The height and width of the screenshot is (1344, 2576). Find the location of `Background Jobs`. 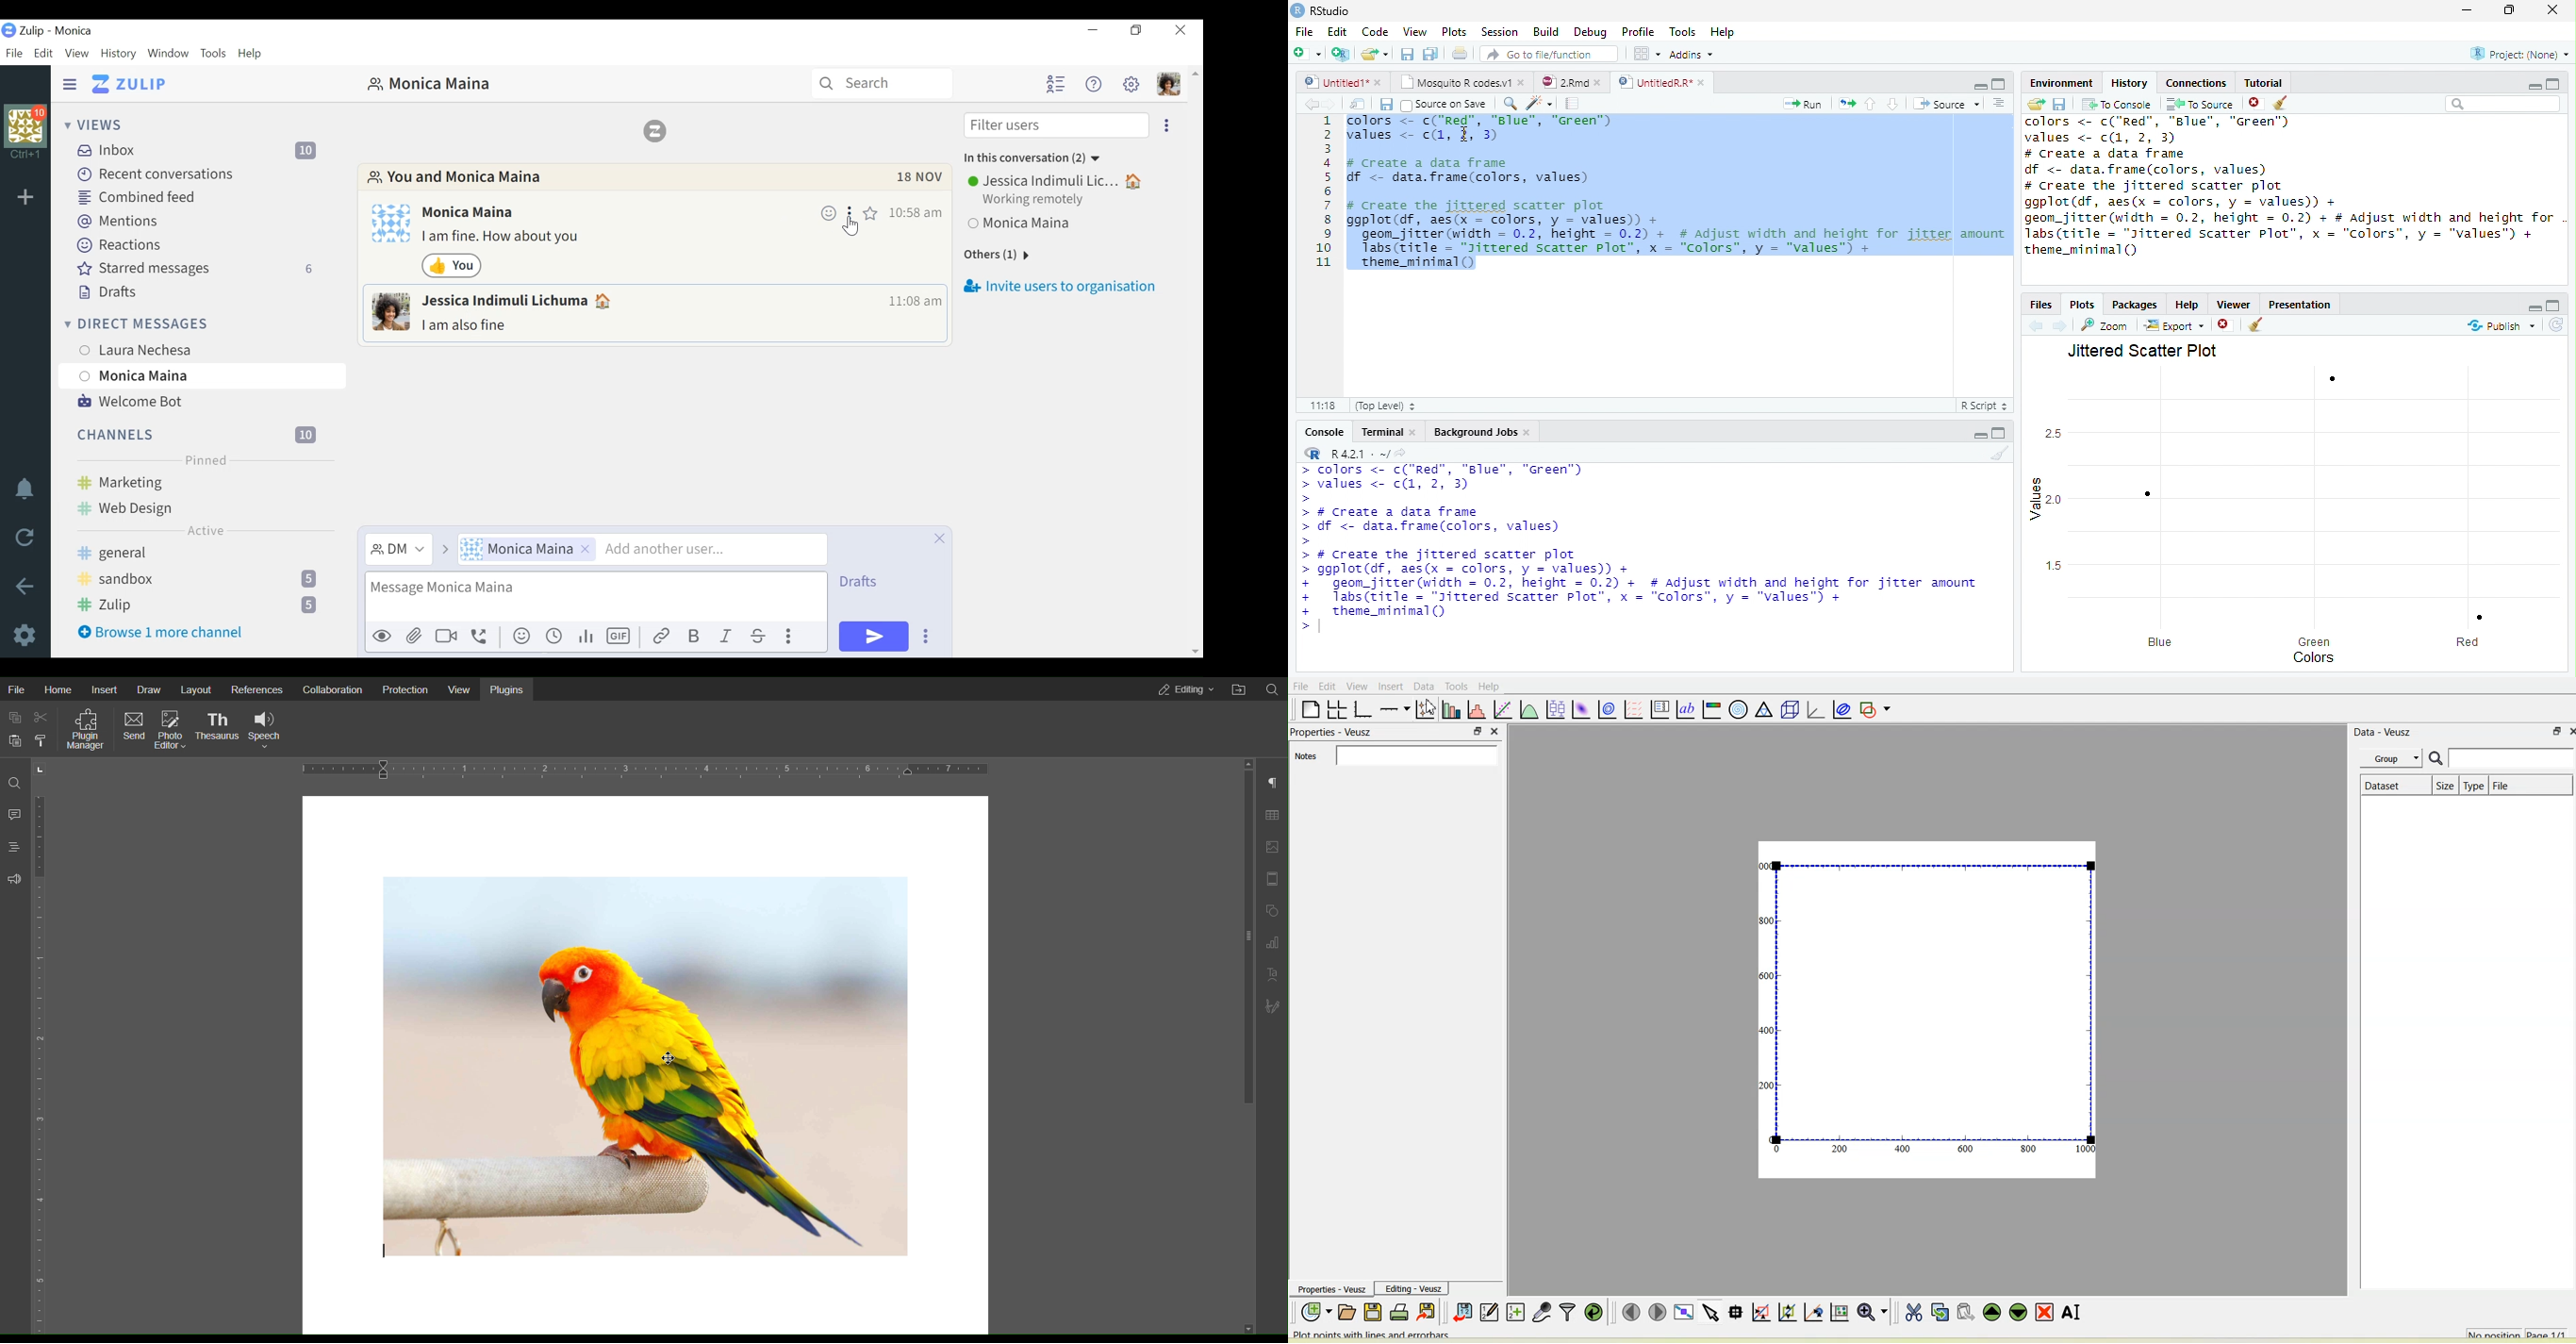

Background Jobs is located at coordinates (1475, 431).